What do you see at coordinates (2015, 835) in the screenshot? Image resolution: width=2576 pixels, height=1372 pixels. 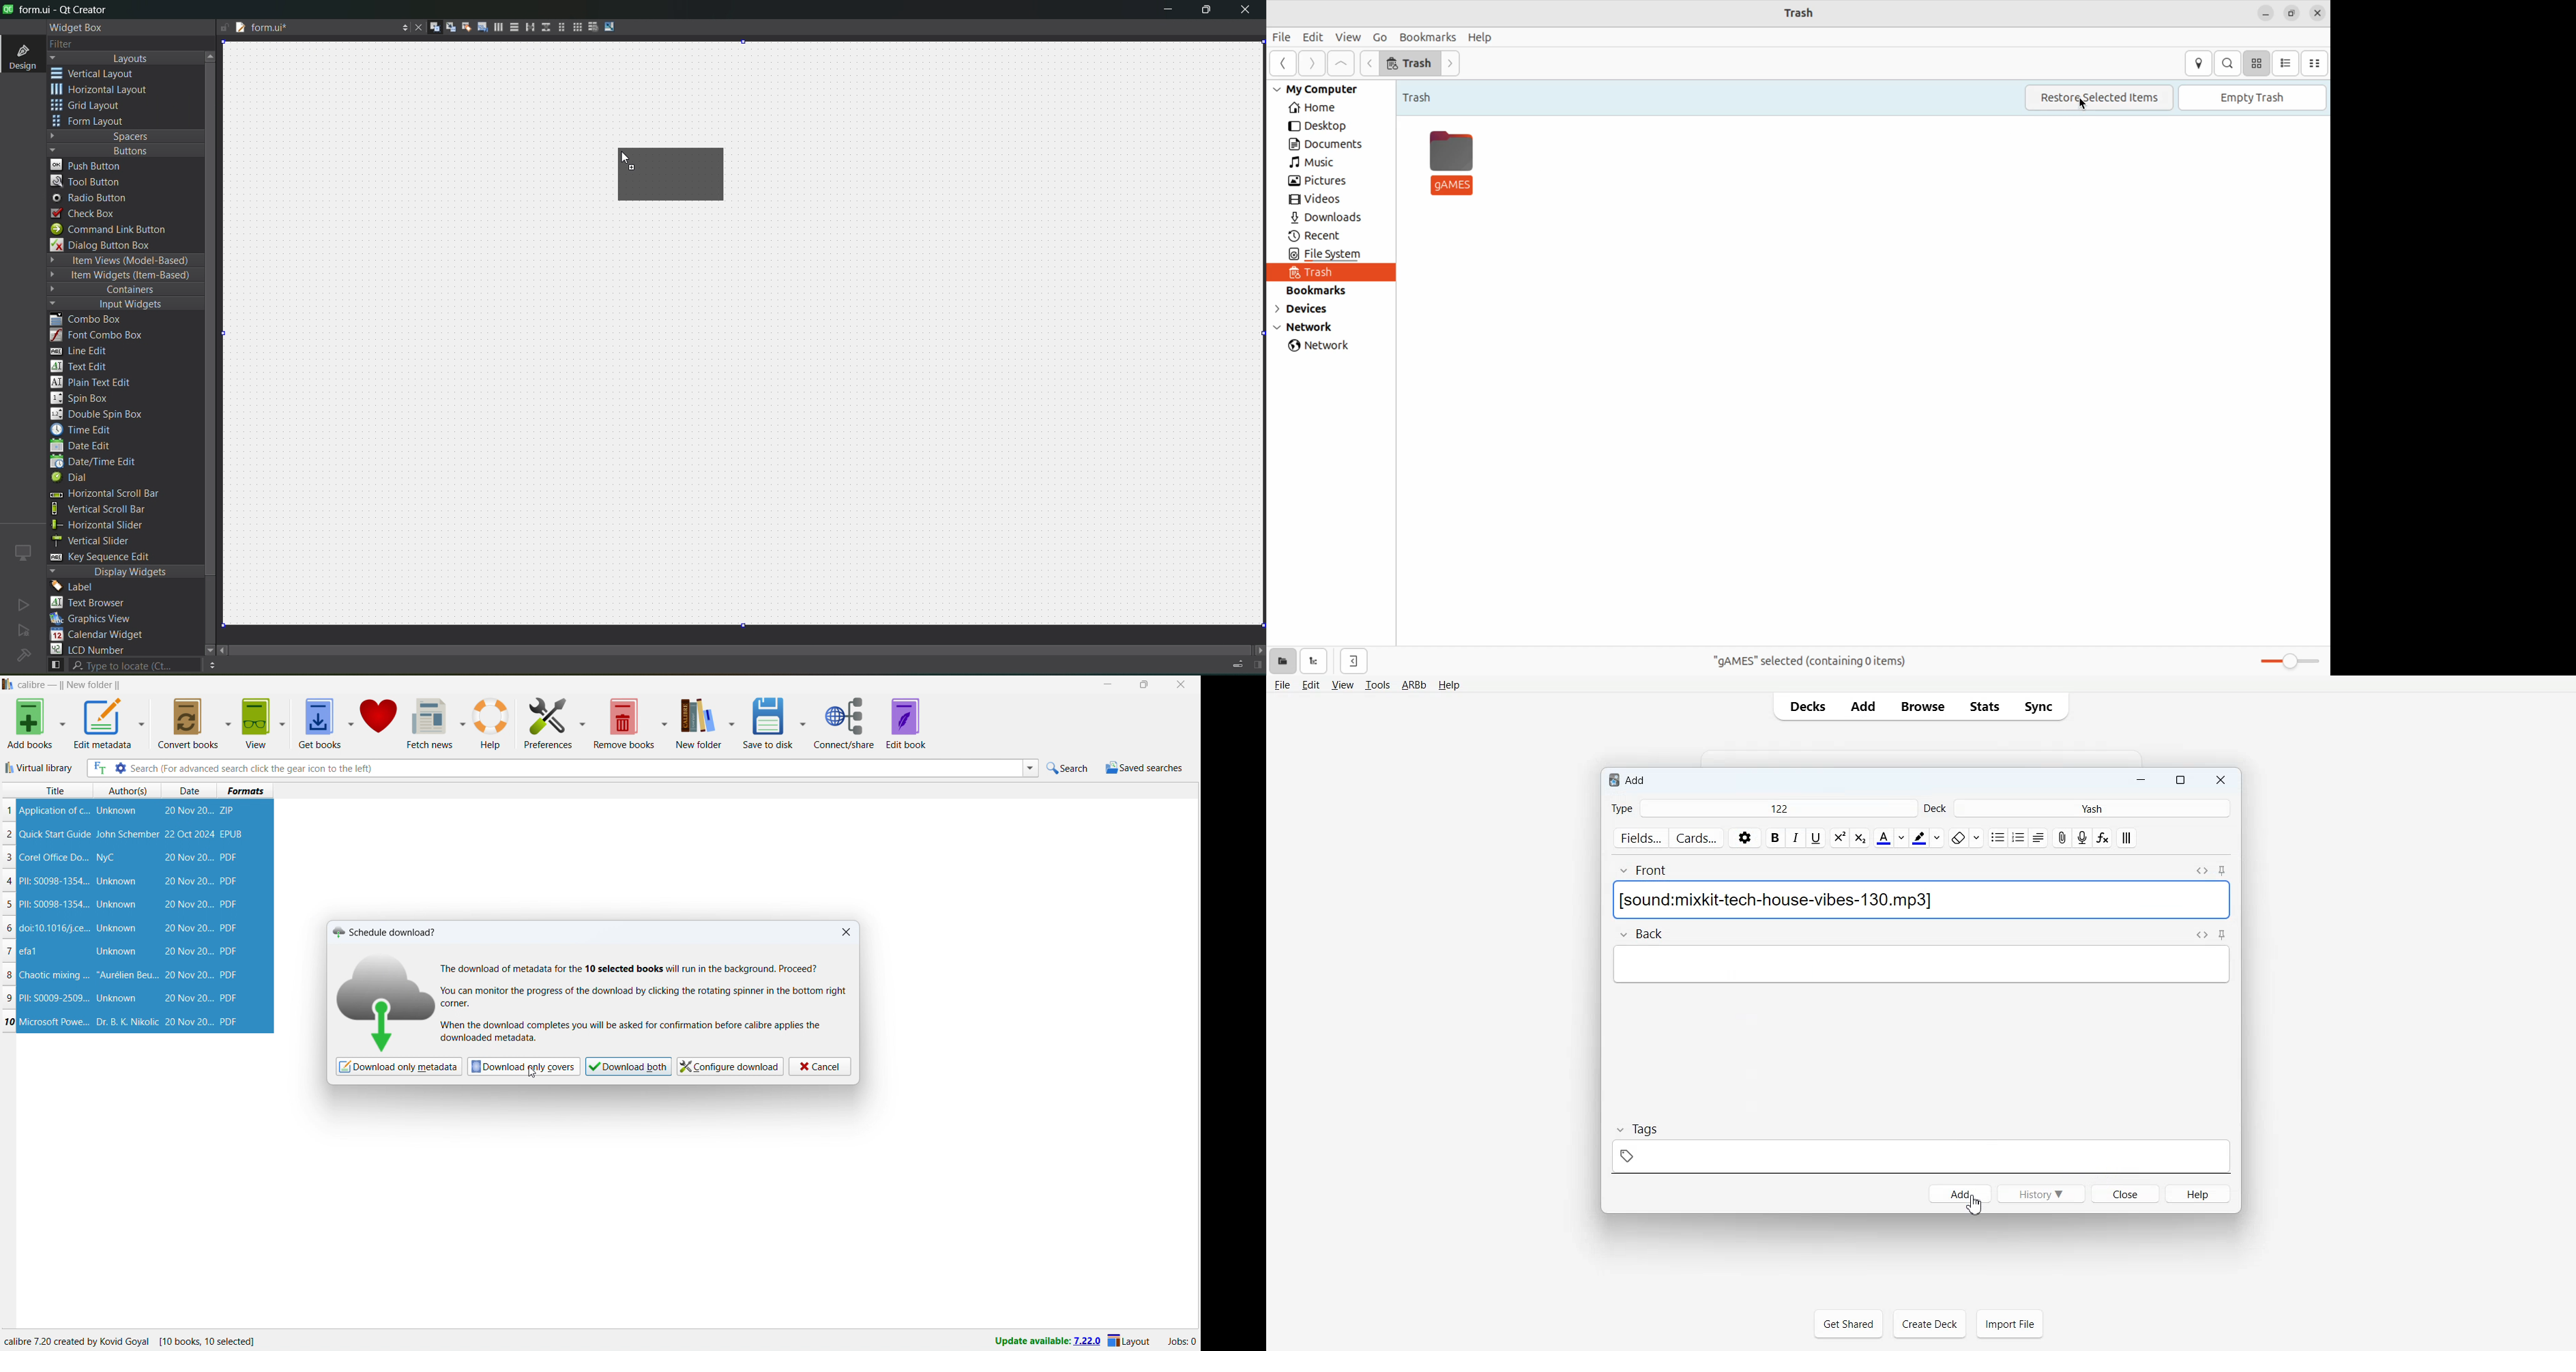 I see `bullet points` at bounding box center [2015, 835].